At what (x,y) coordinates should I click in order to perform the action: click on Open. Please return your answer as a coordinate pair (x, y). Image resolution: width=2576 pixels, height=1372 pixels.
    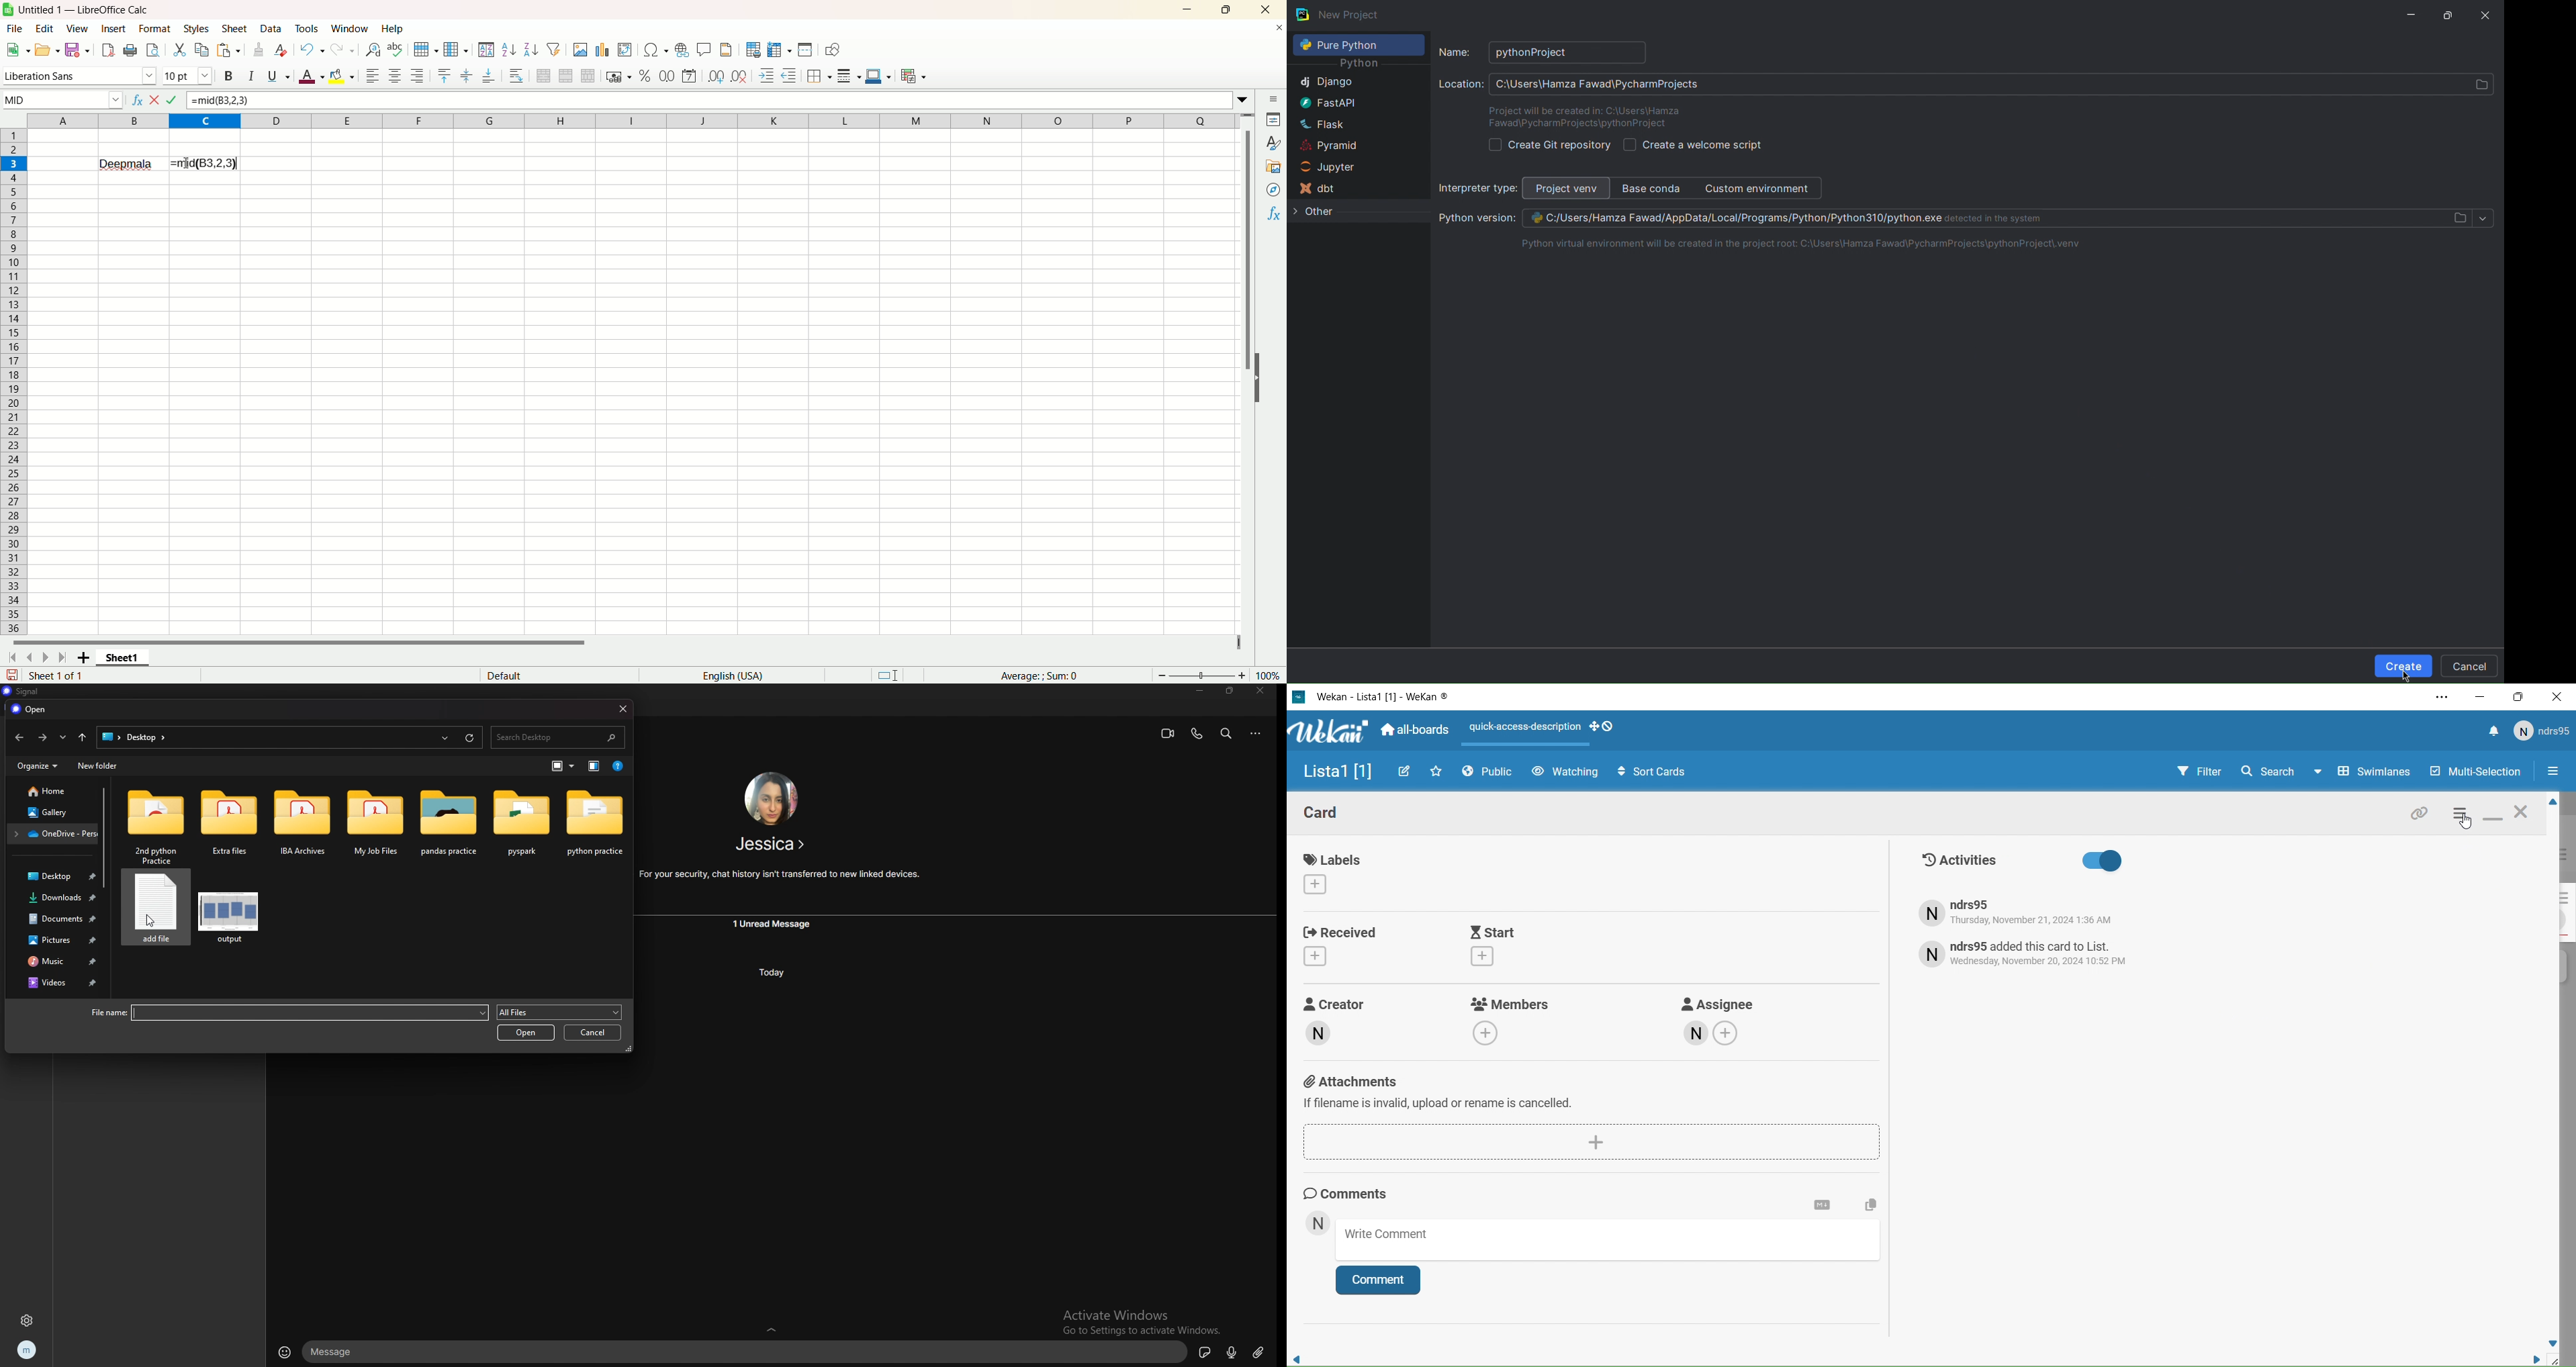
    Looking at the image, I should click on (49, 49).